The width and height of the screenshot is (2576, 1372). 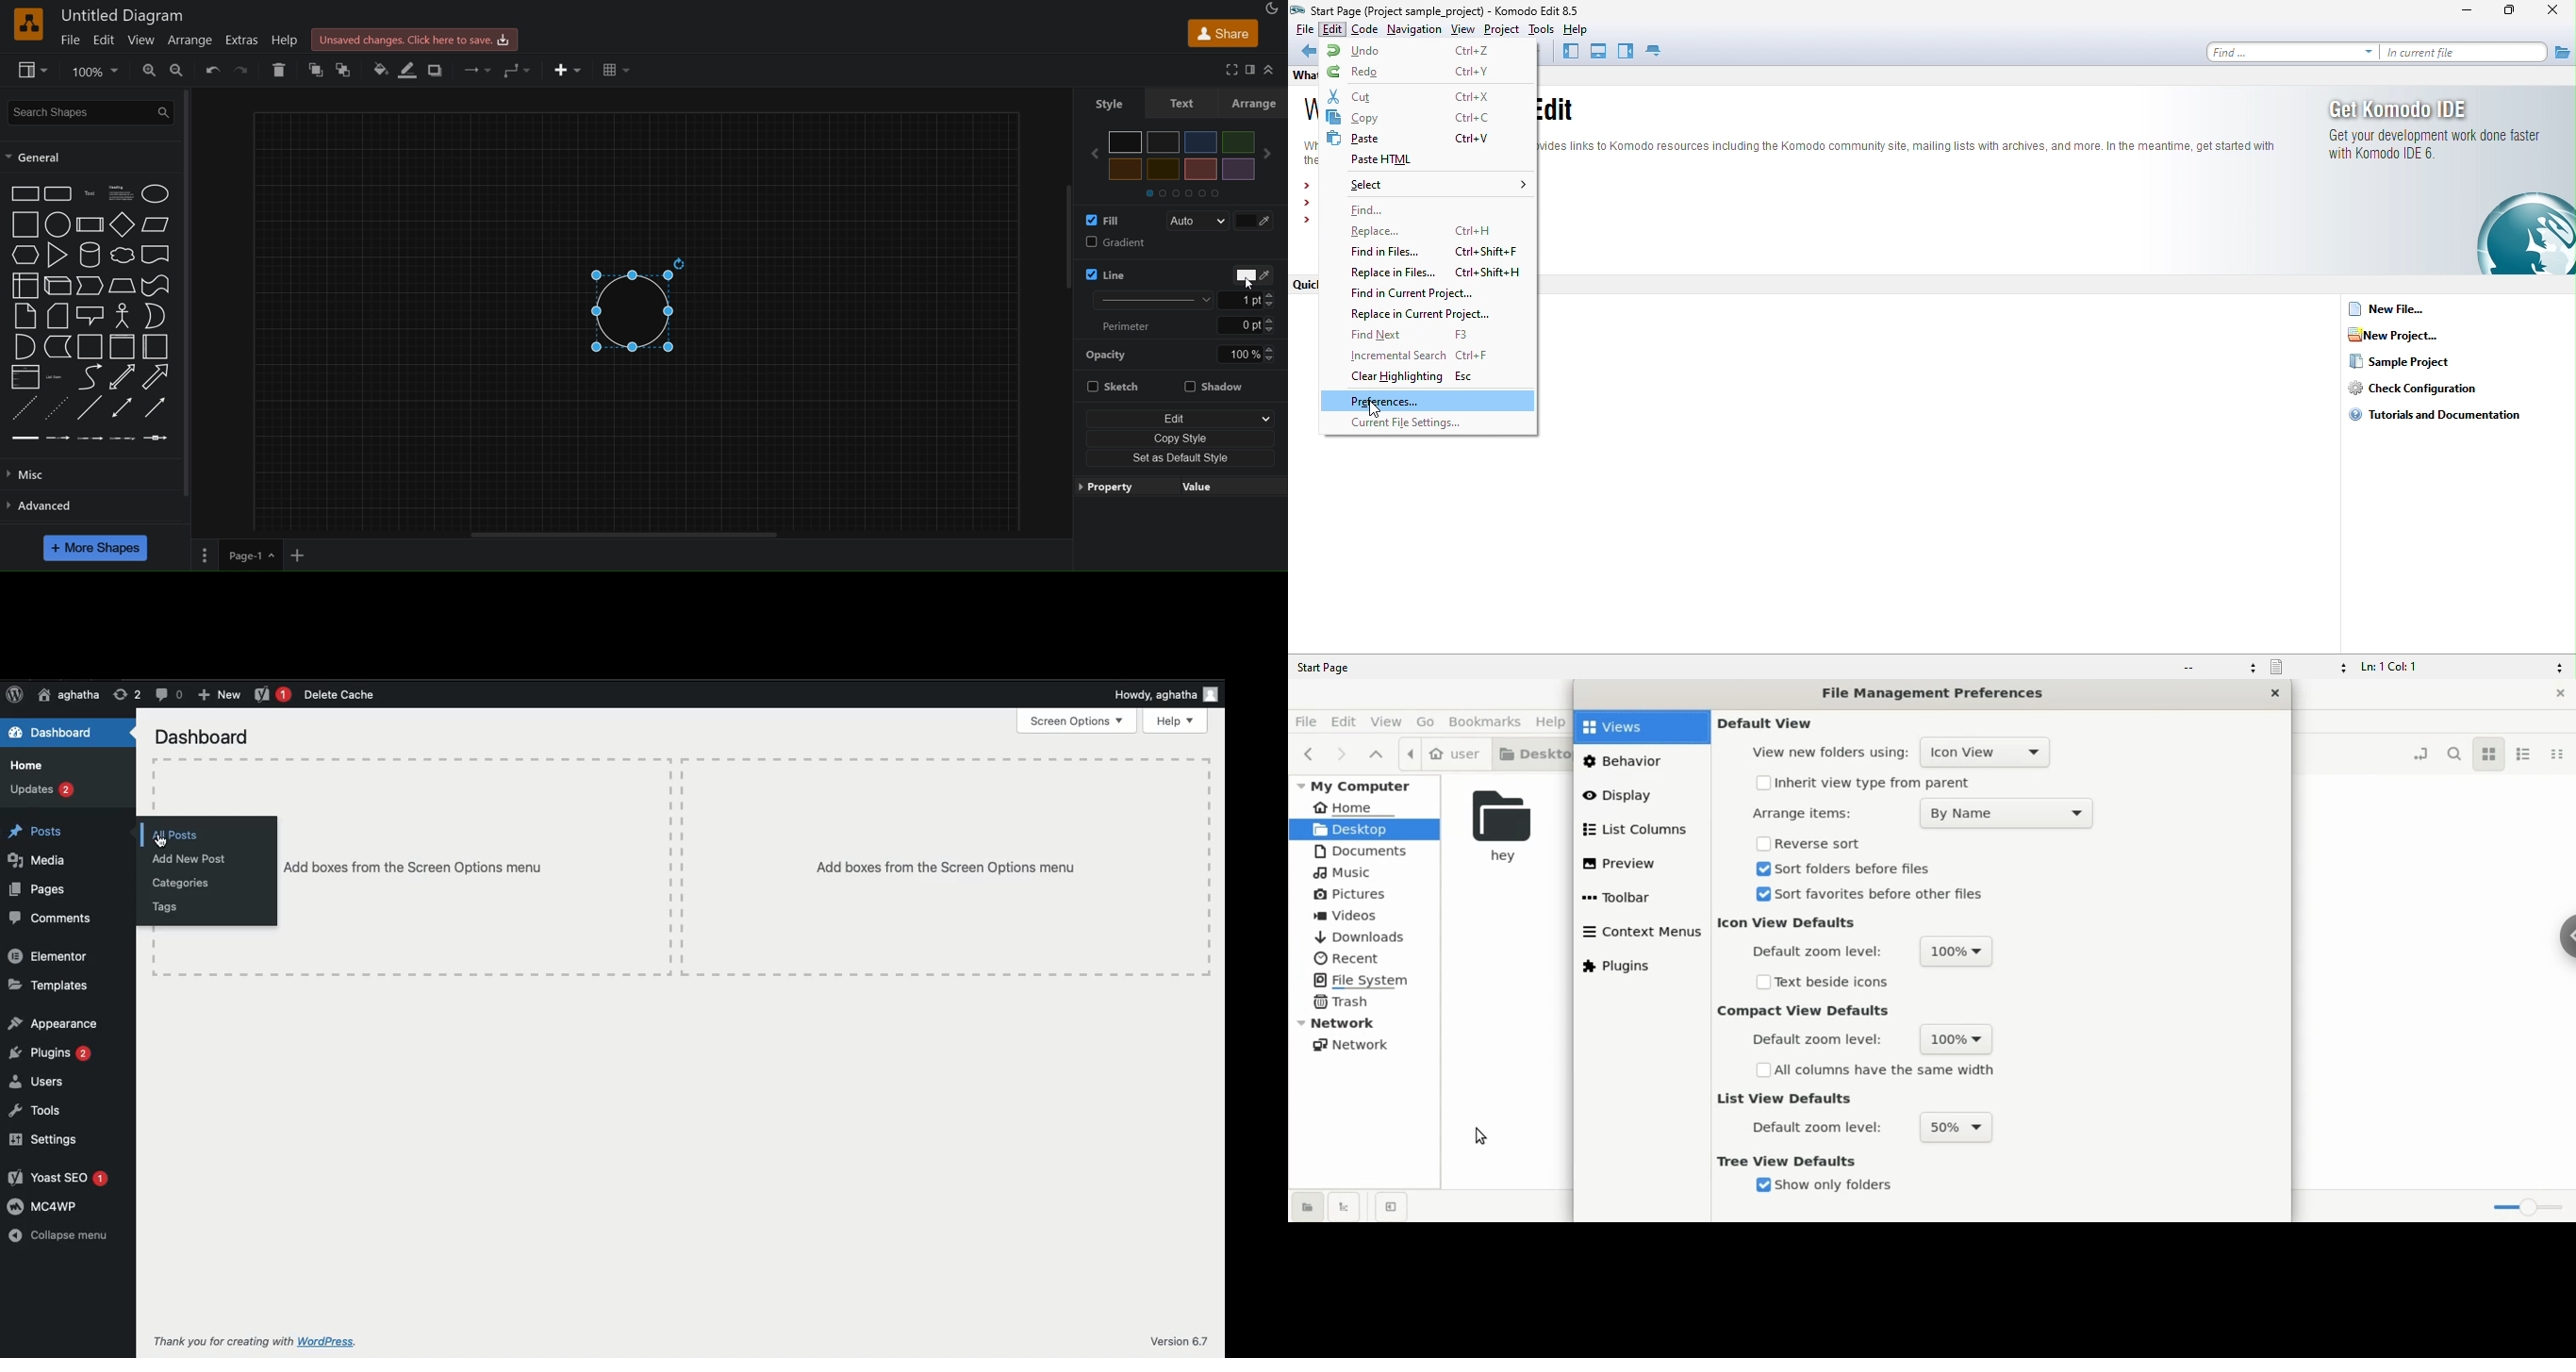 What do you see at coordinates (1572, 54) in the screenshot?
I see `left pane` at bounding box center [1572, 54].